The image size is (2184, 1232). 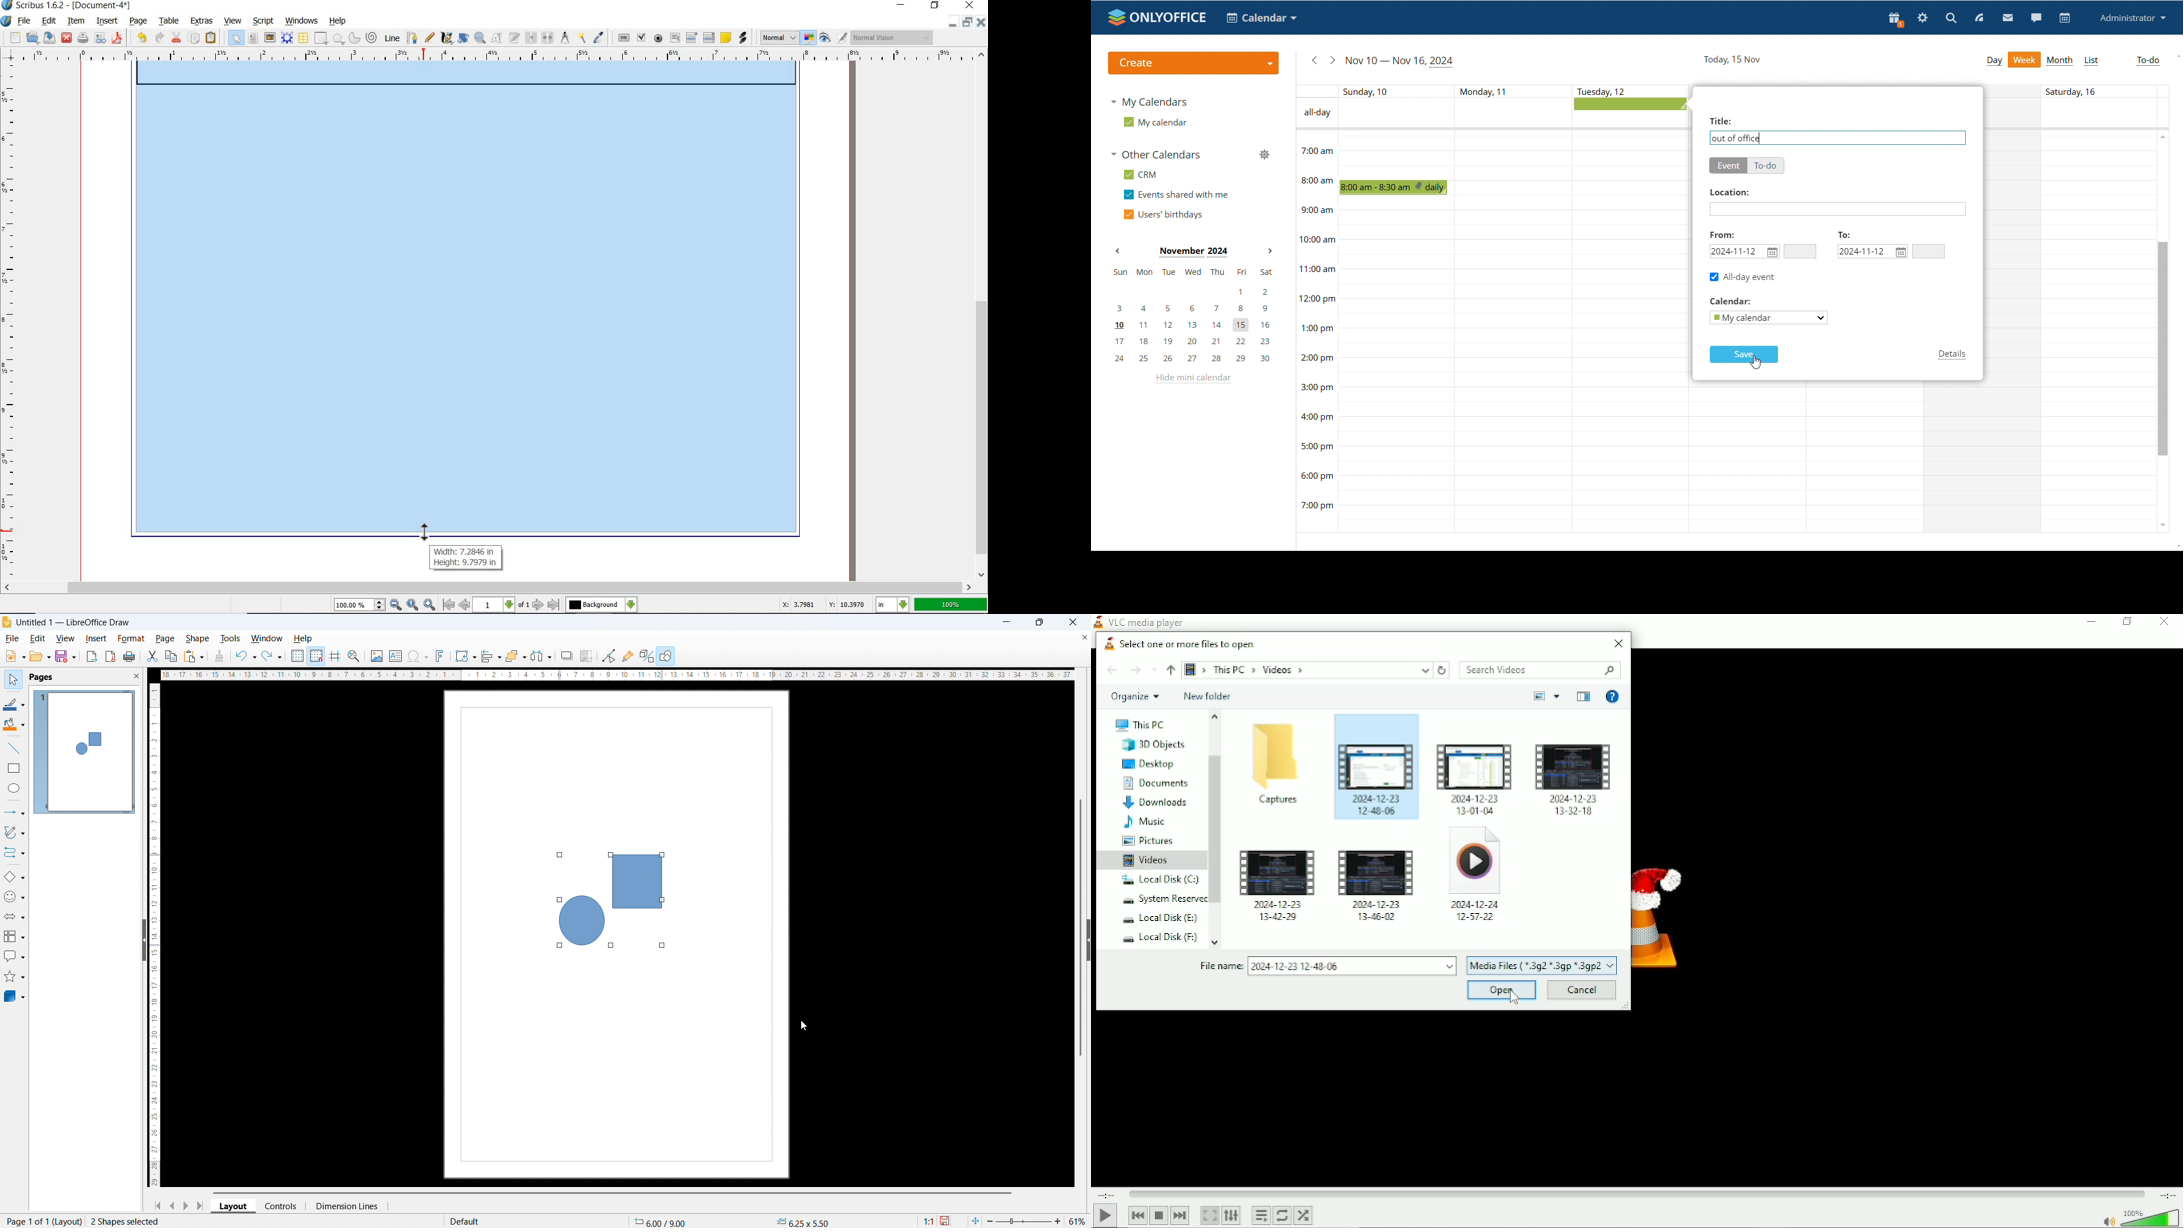 I want to click on shape, so click(x=321, y=39).